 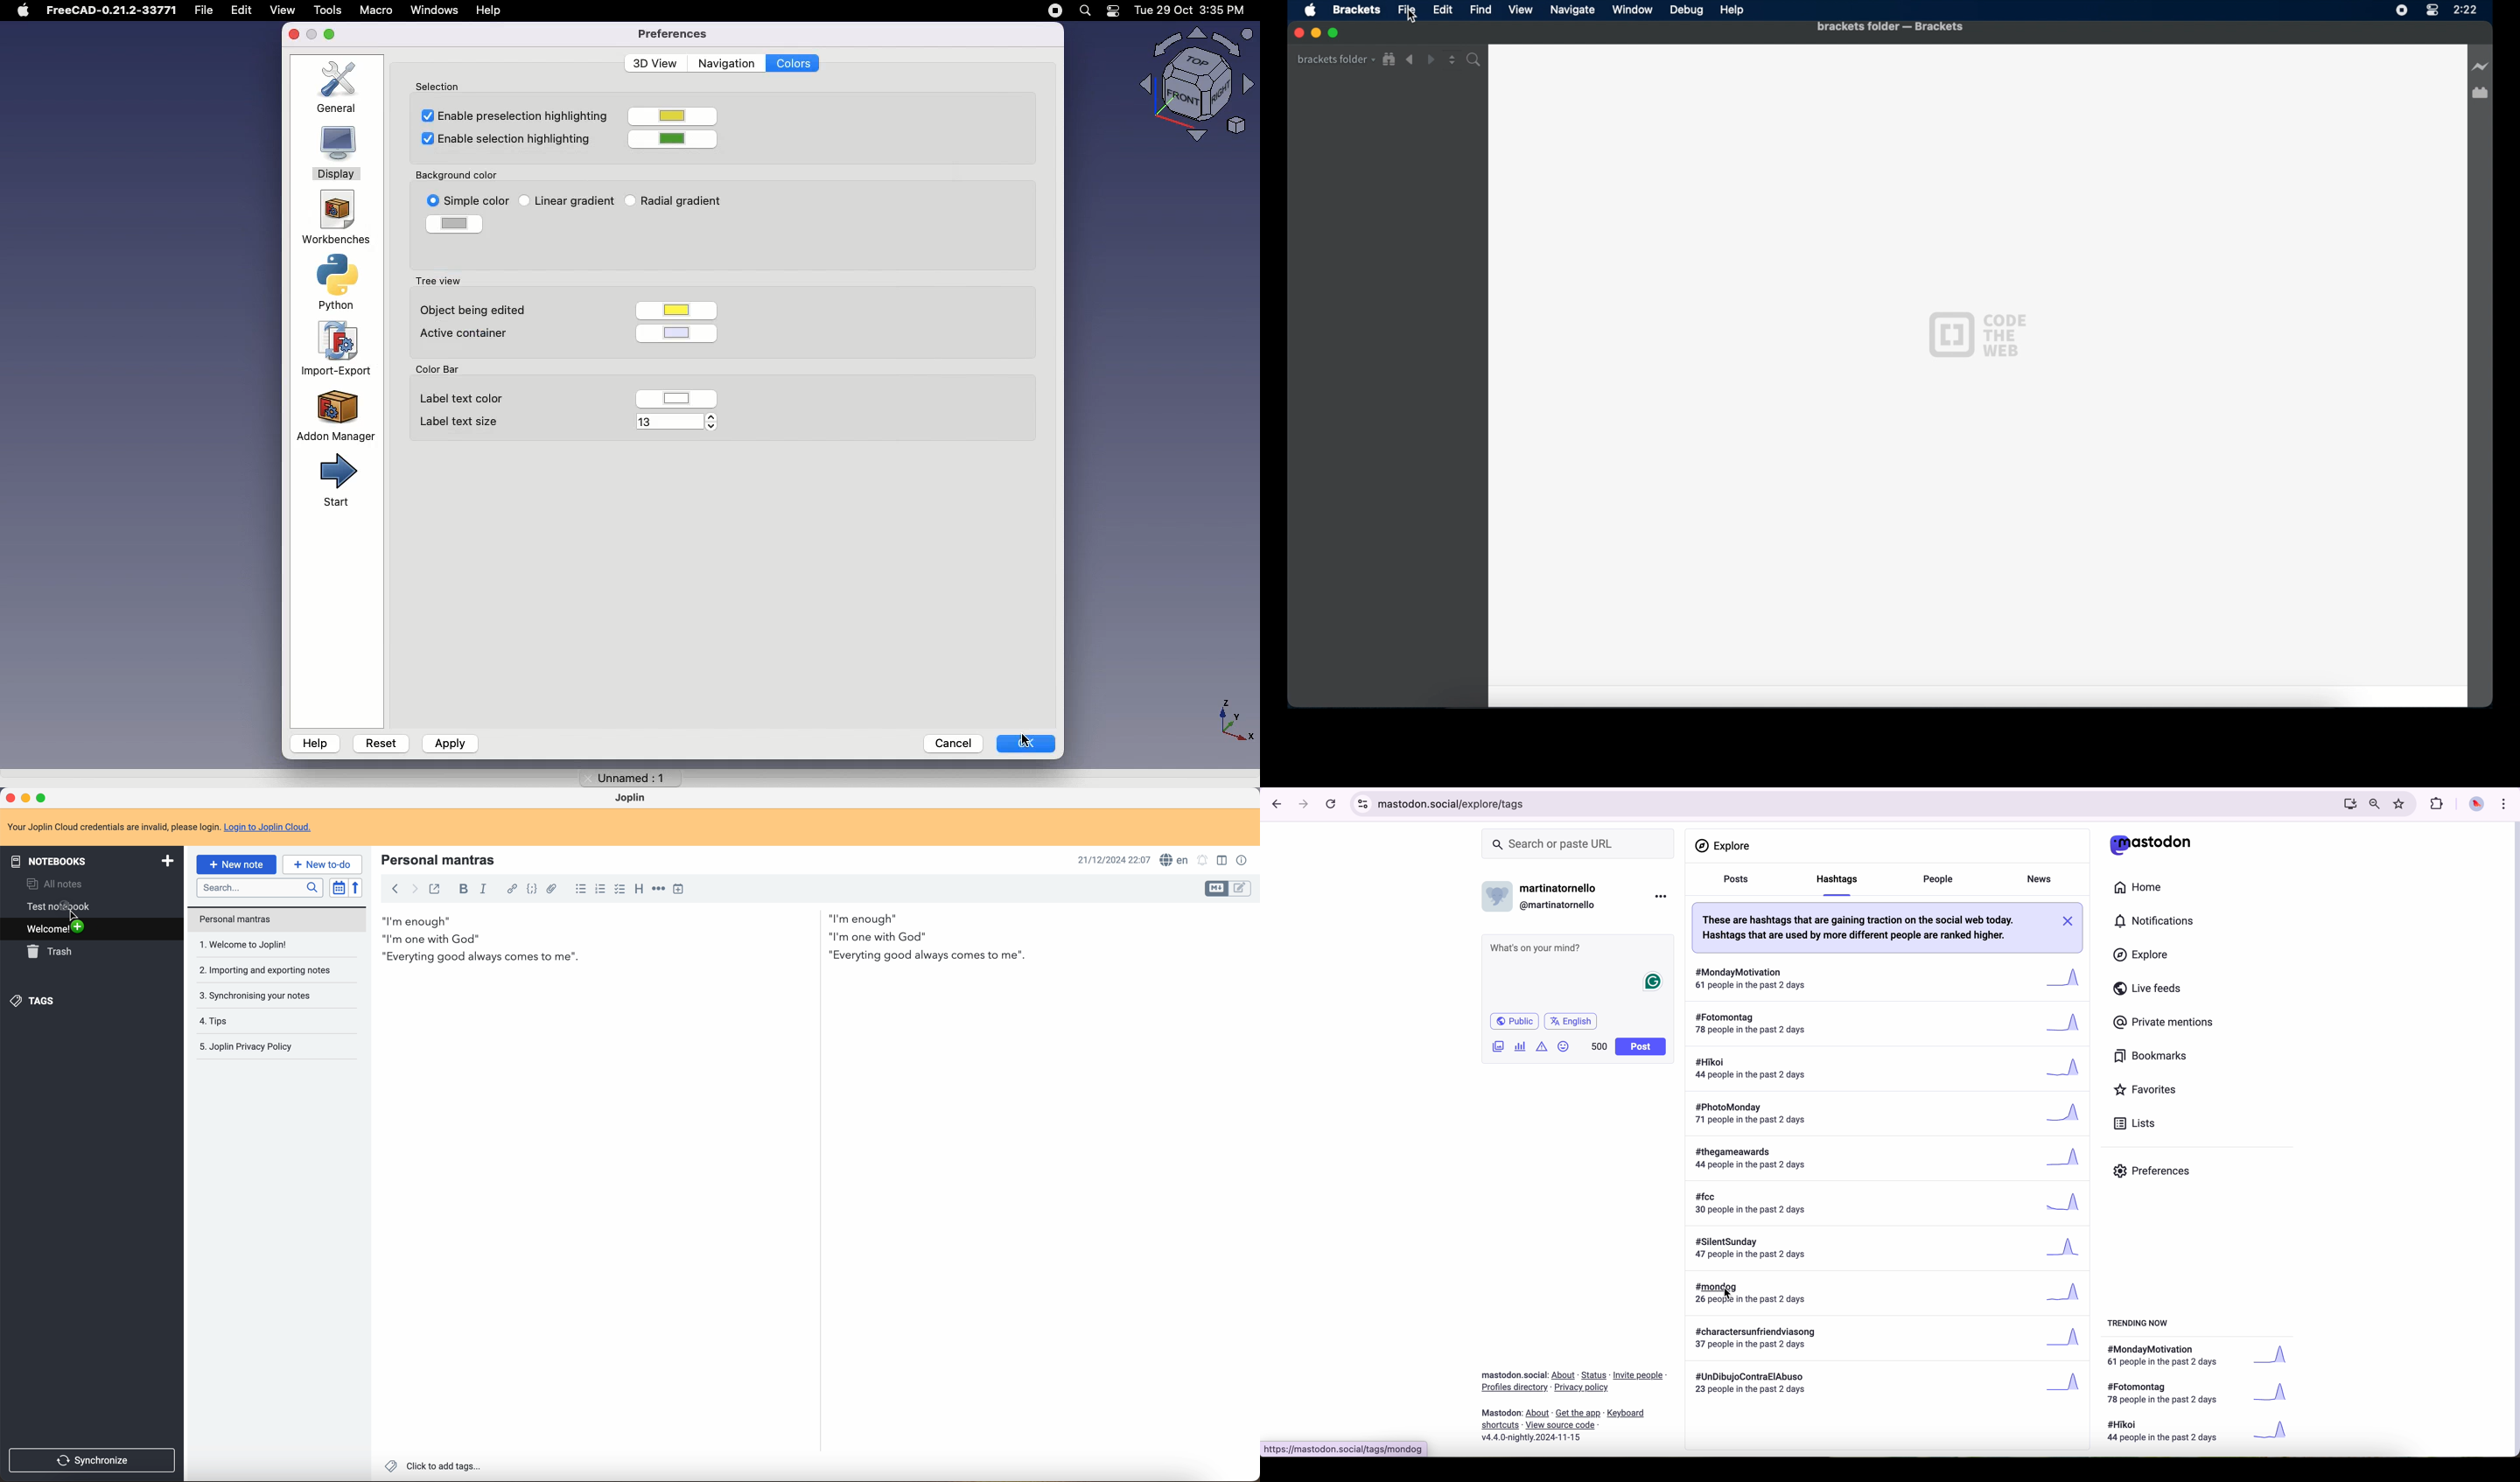 I want to click on new to-do, so click(x=322, y=864).